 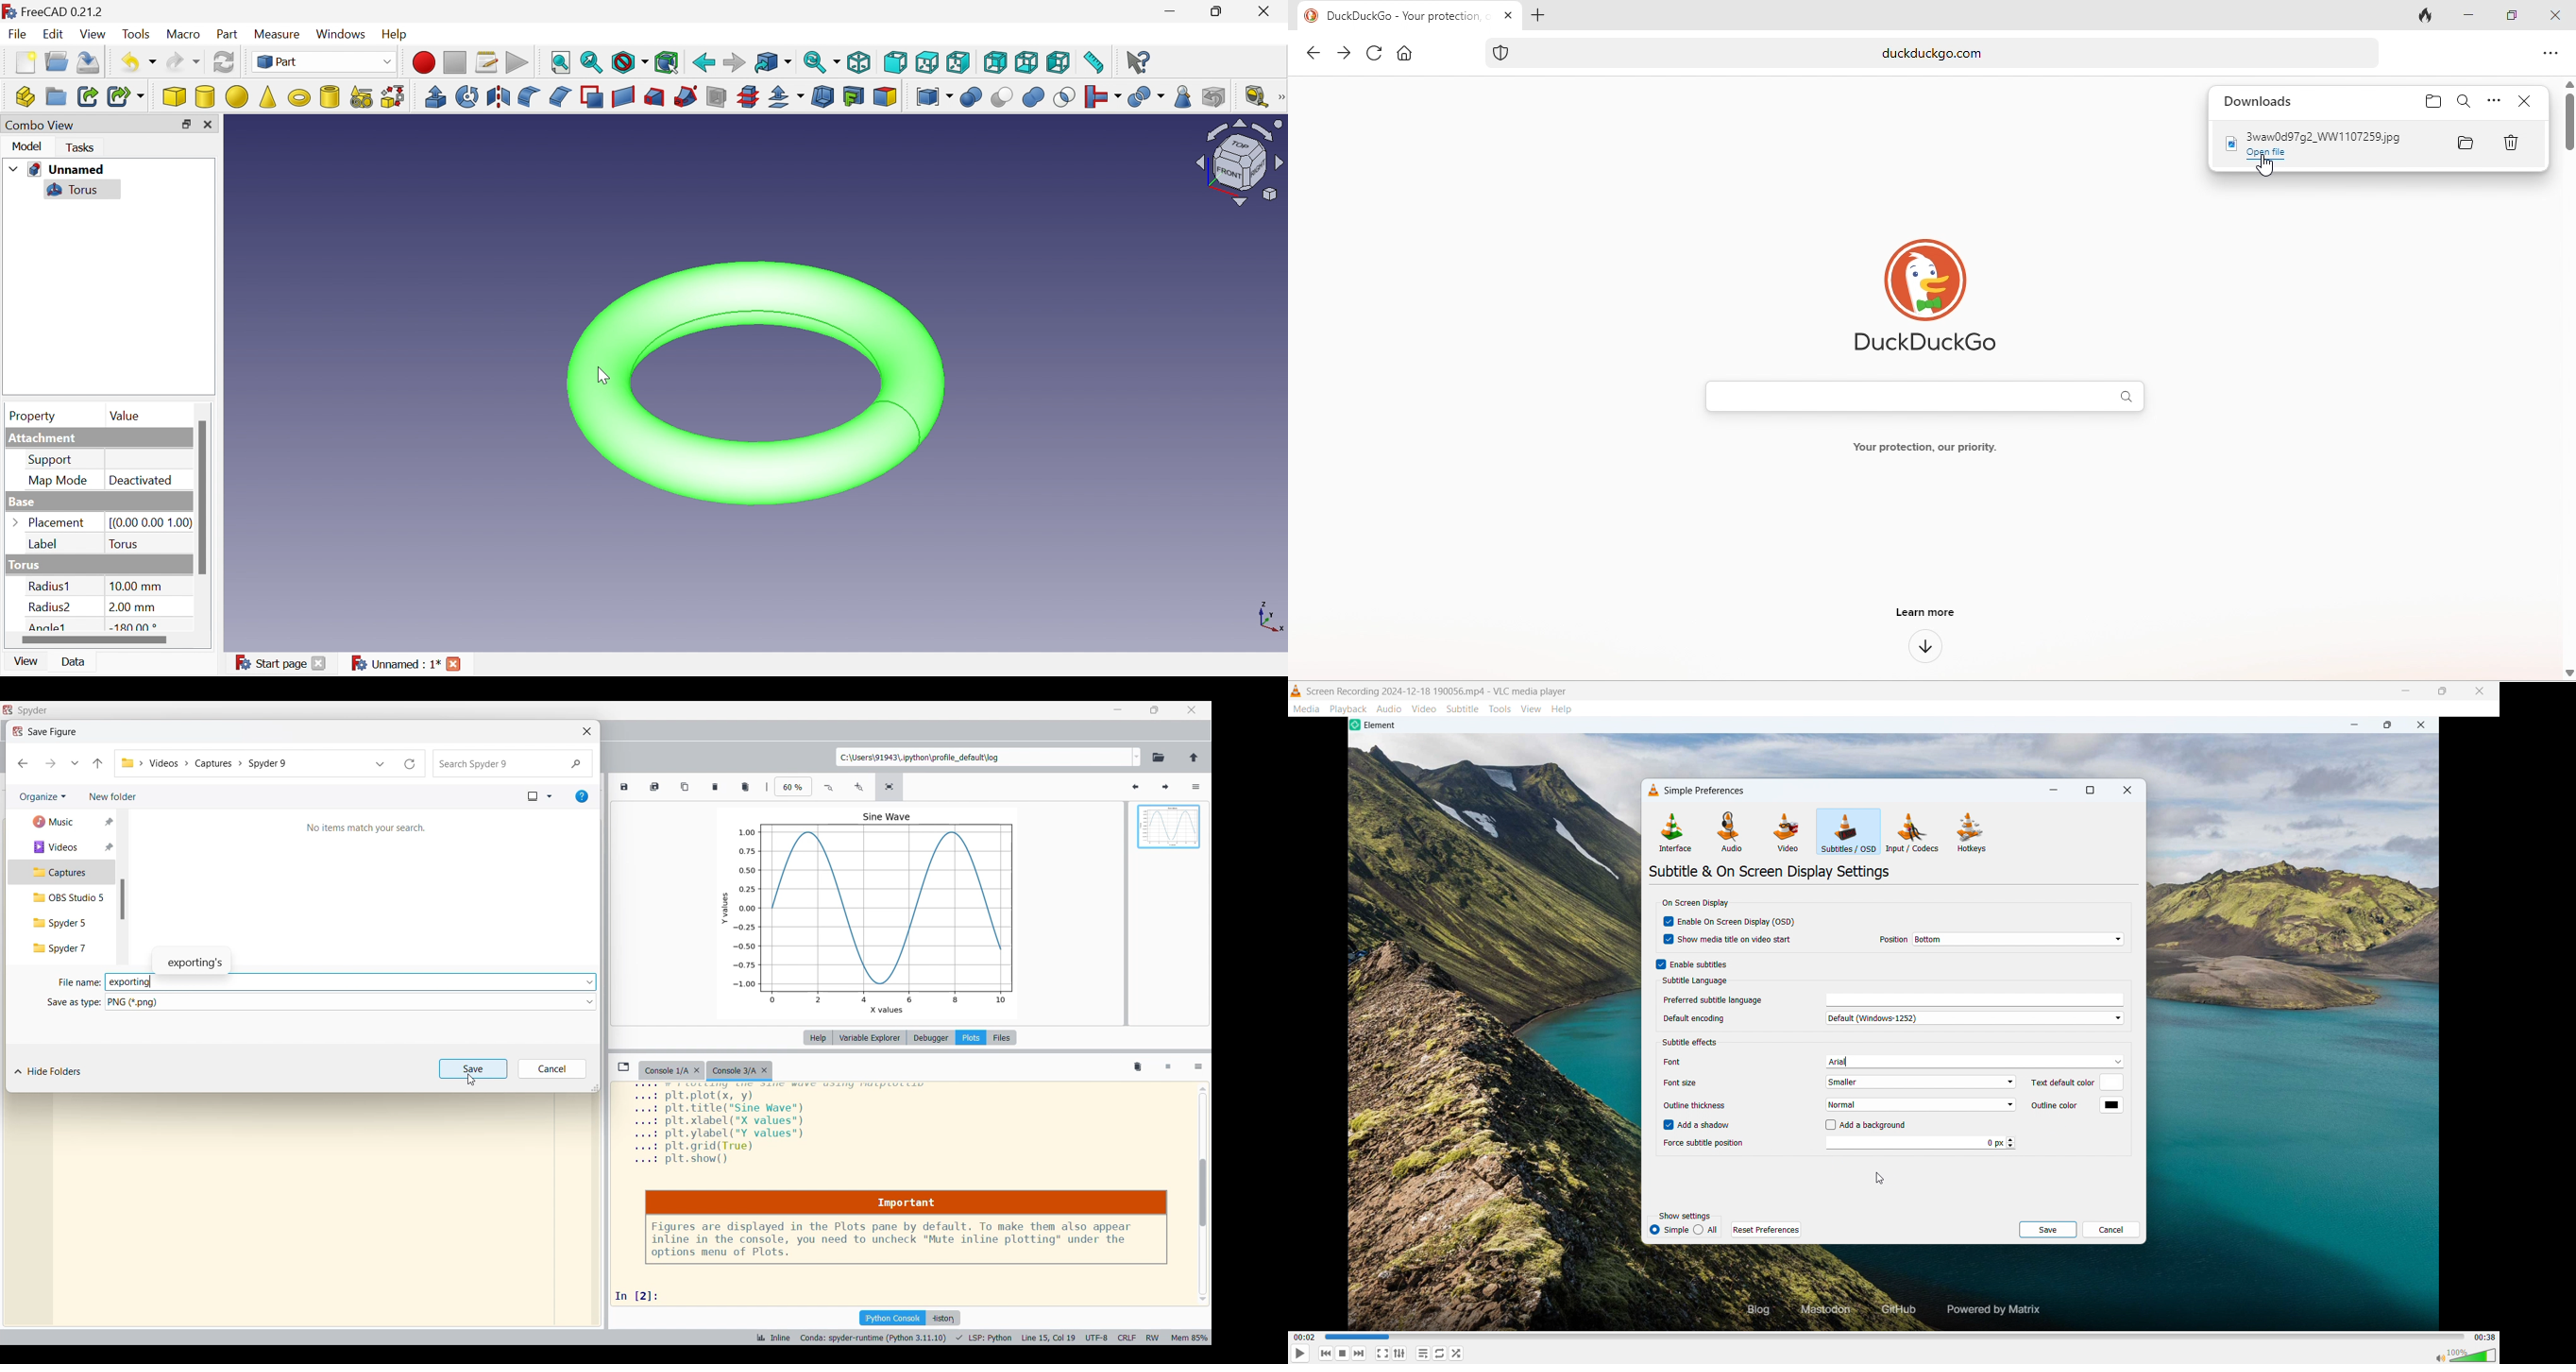 I want to click on minimize, so click(x=2405, y=691).